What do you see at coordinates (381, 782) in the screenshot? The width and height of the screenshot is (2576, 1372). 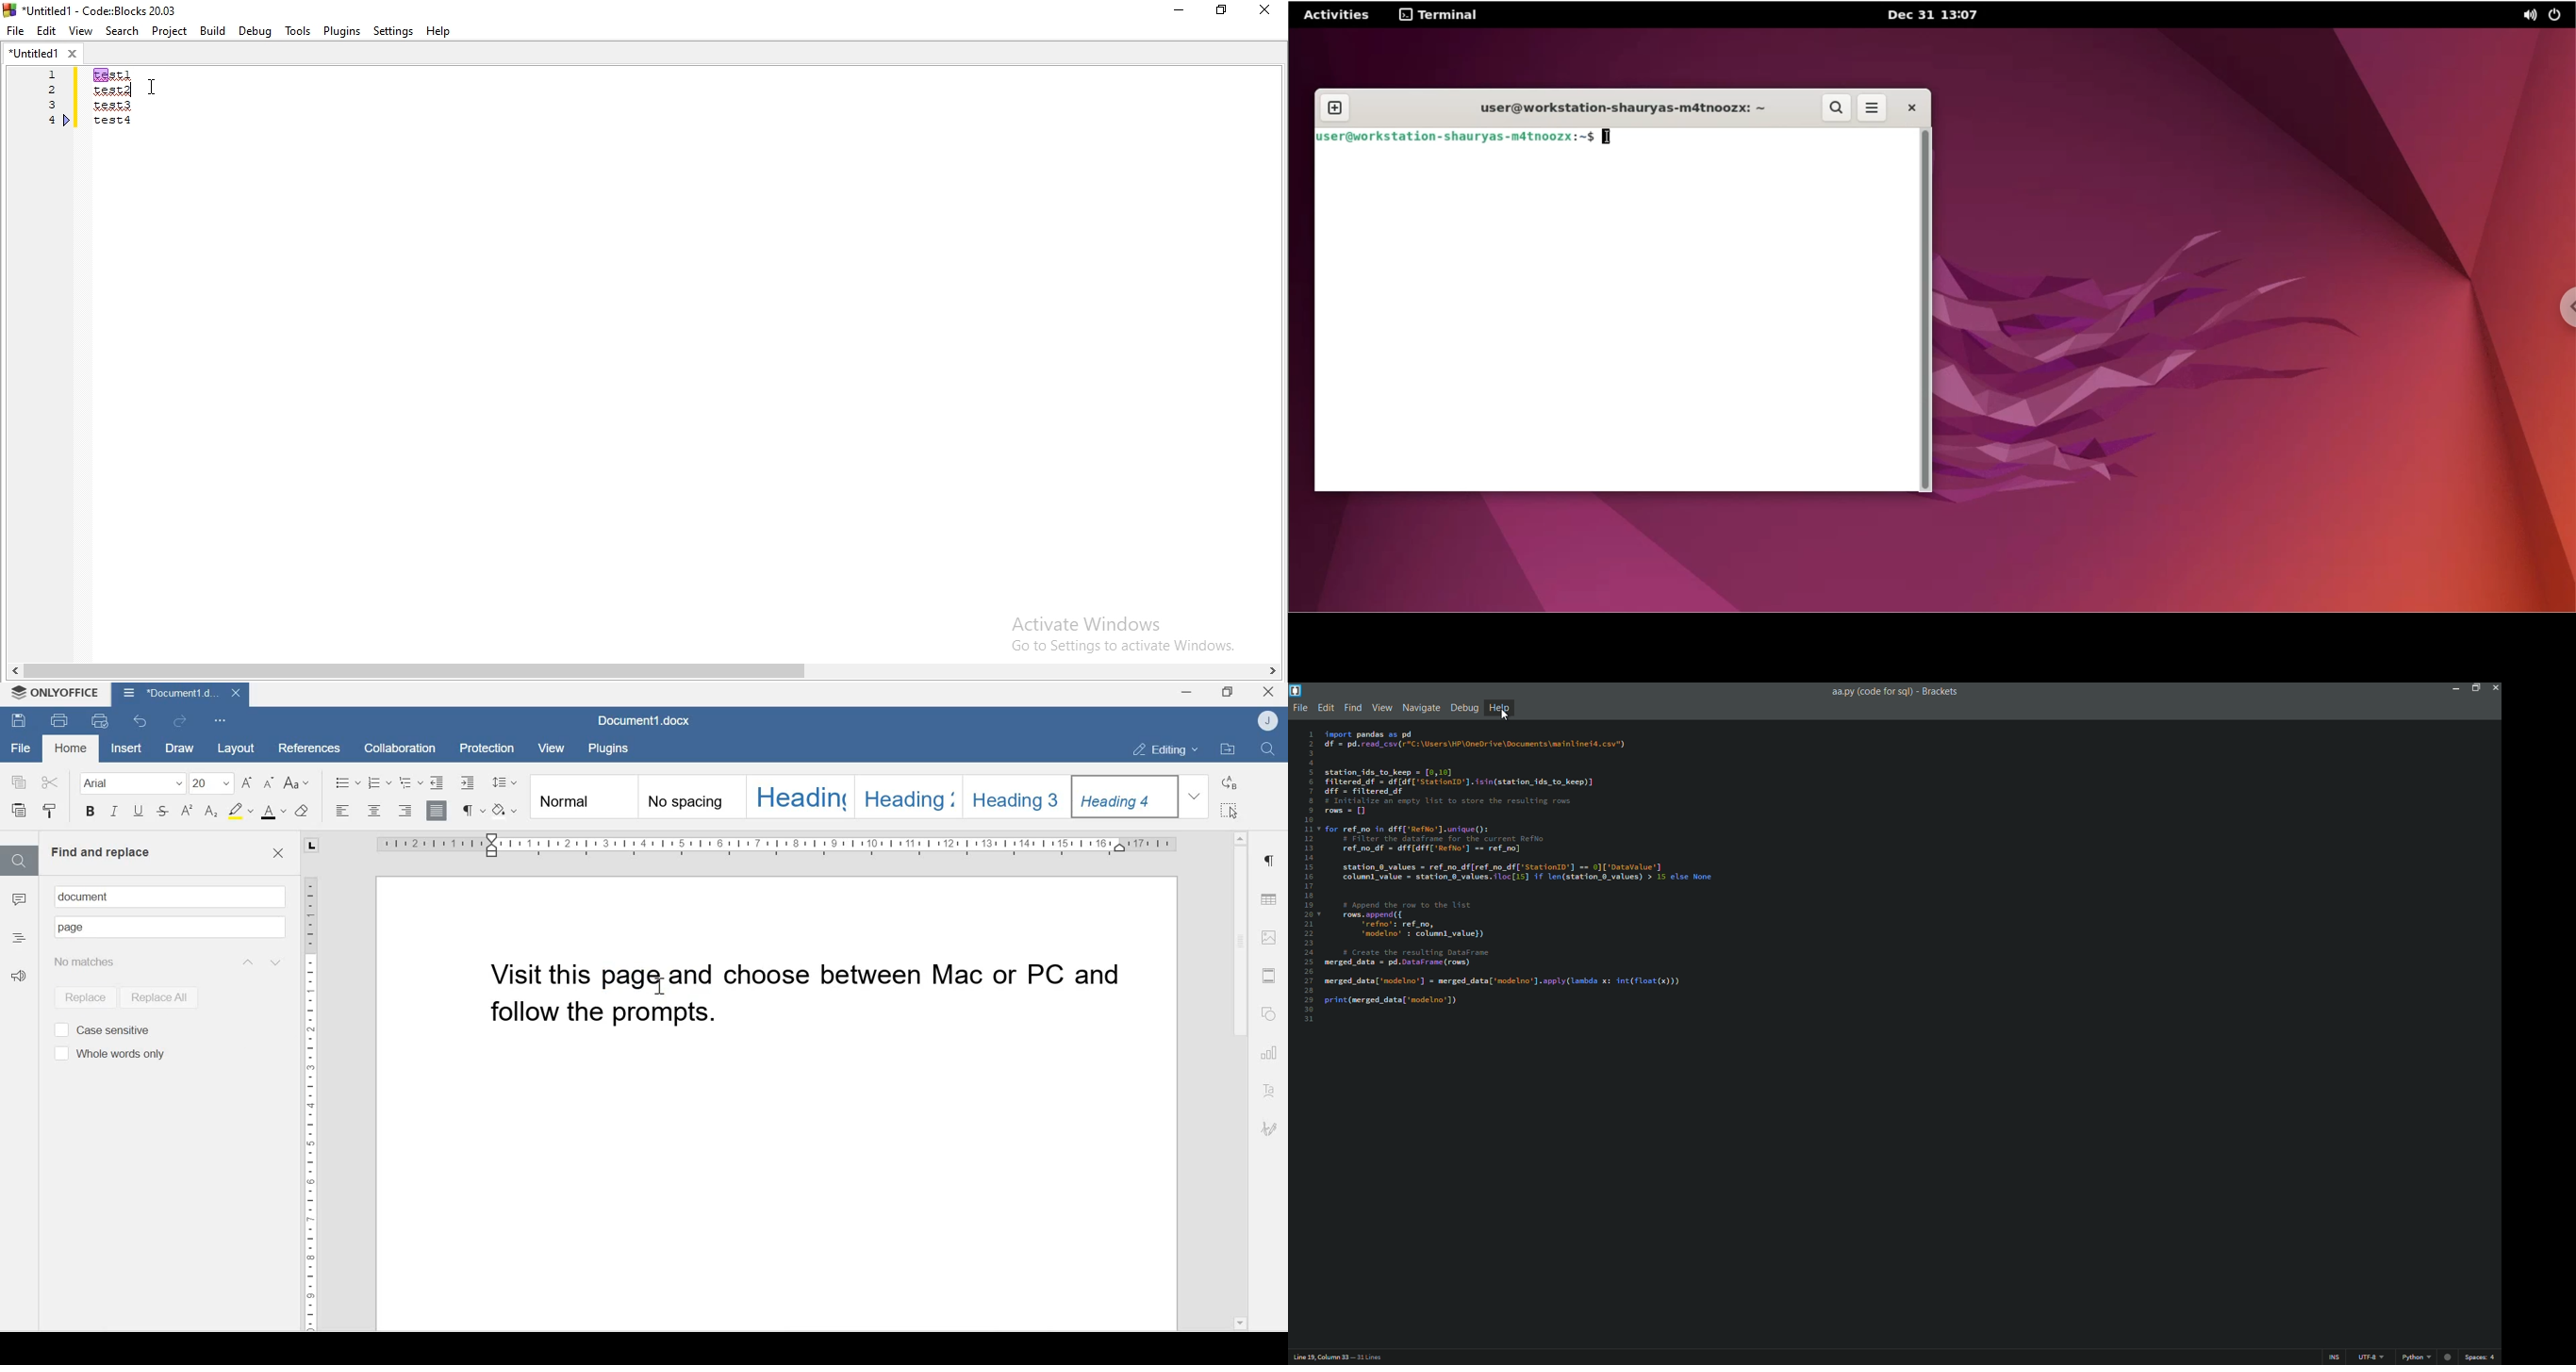 I see `Numbering` at bounding box center [381, 782].